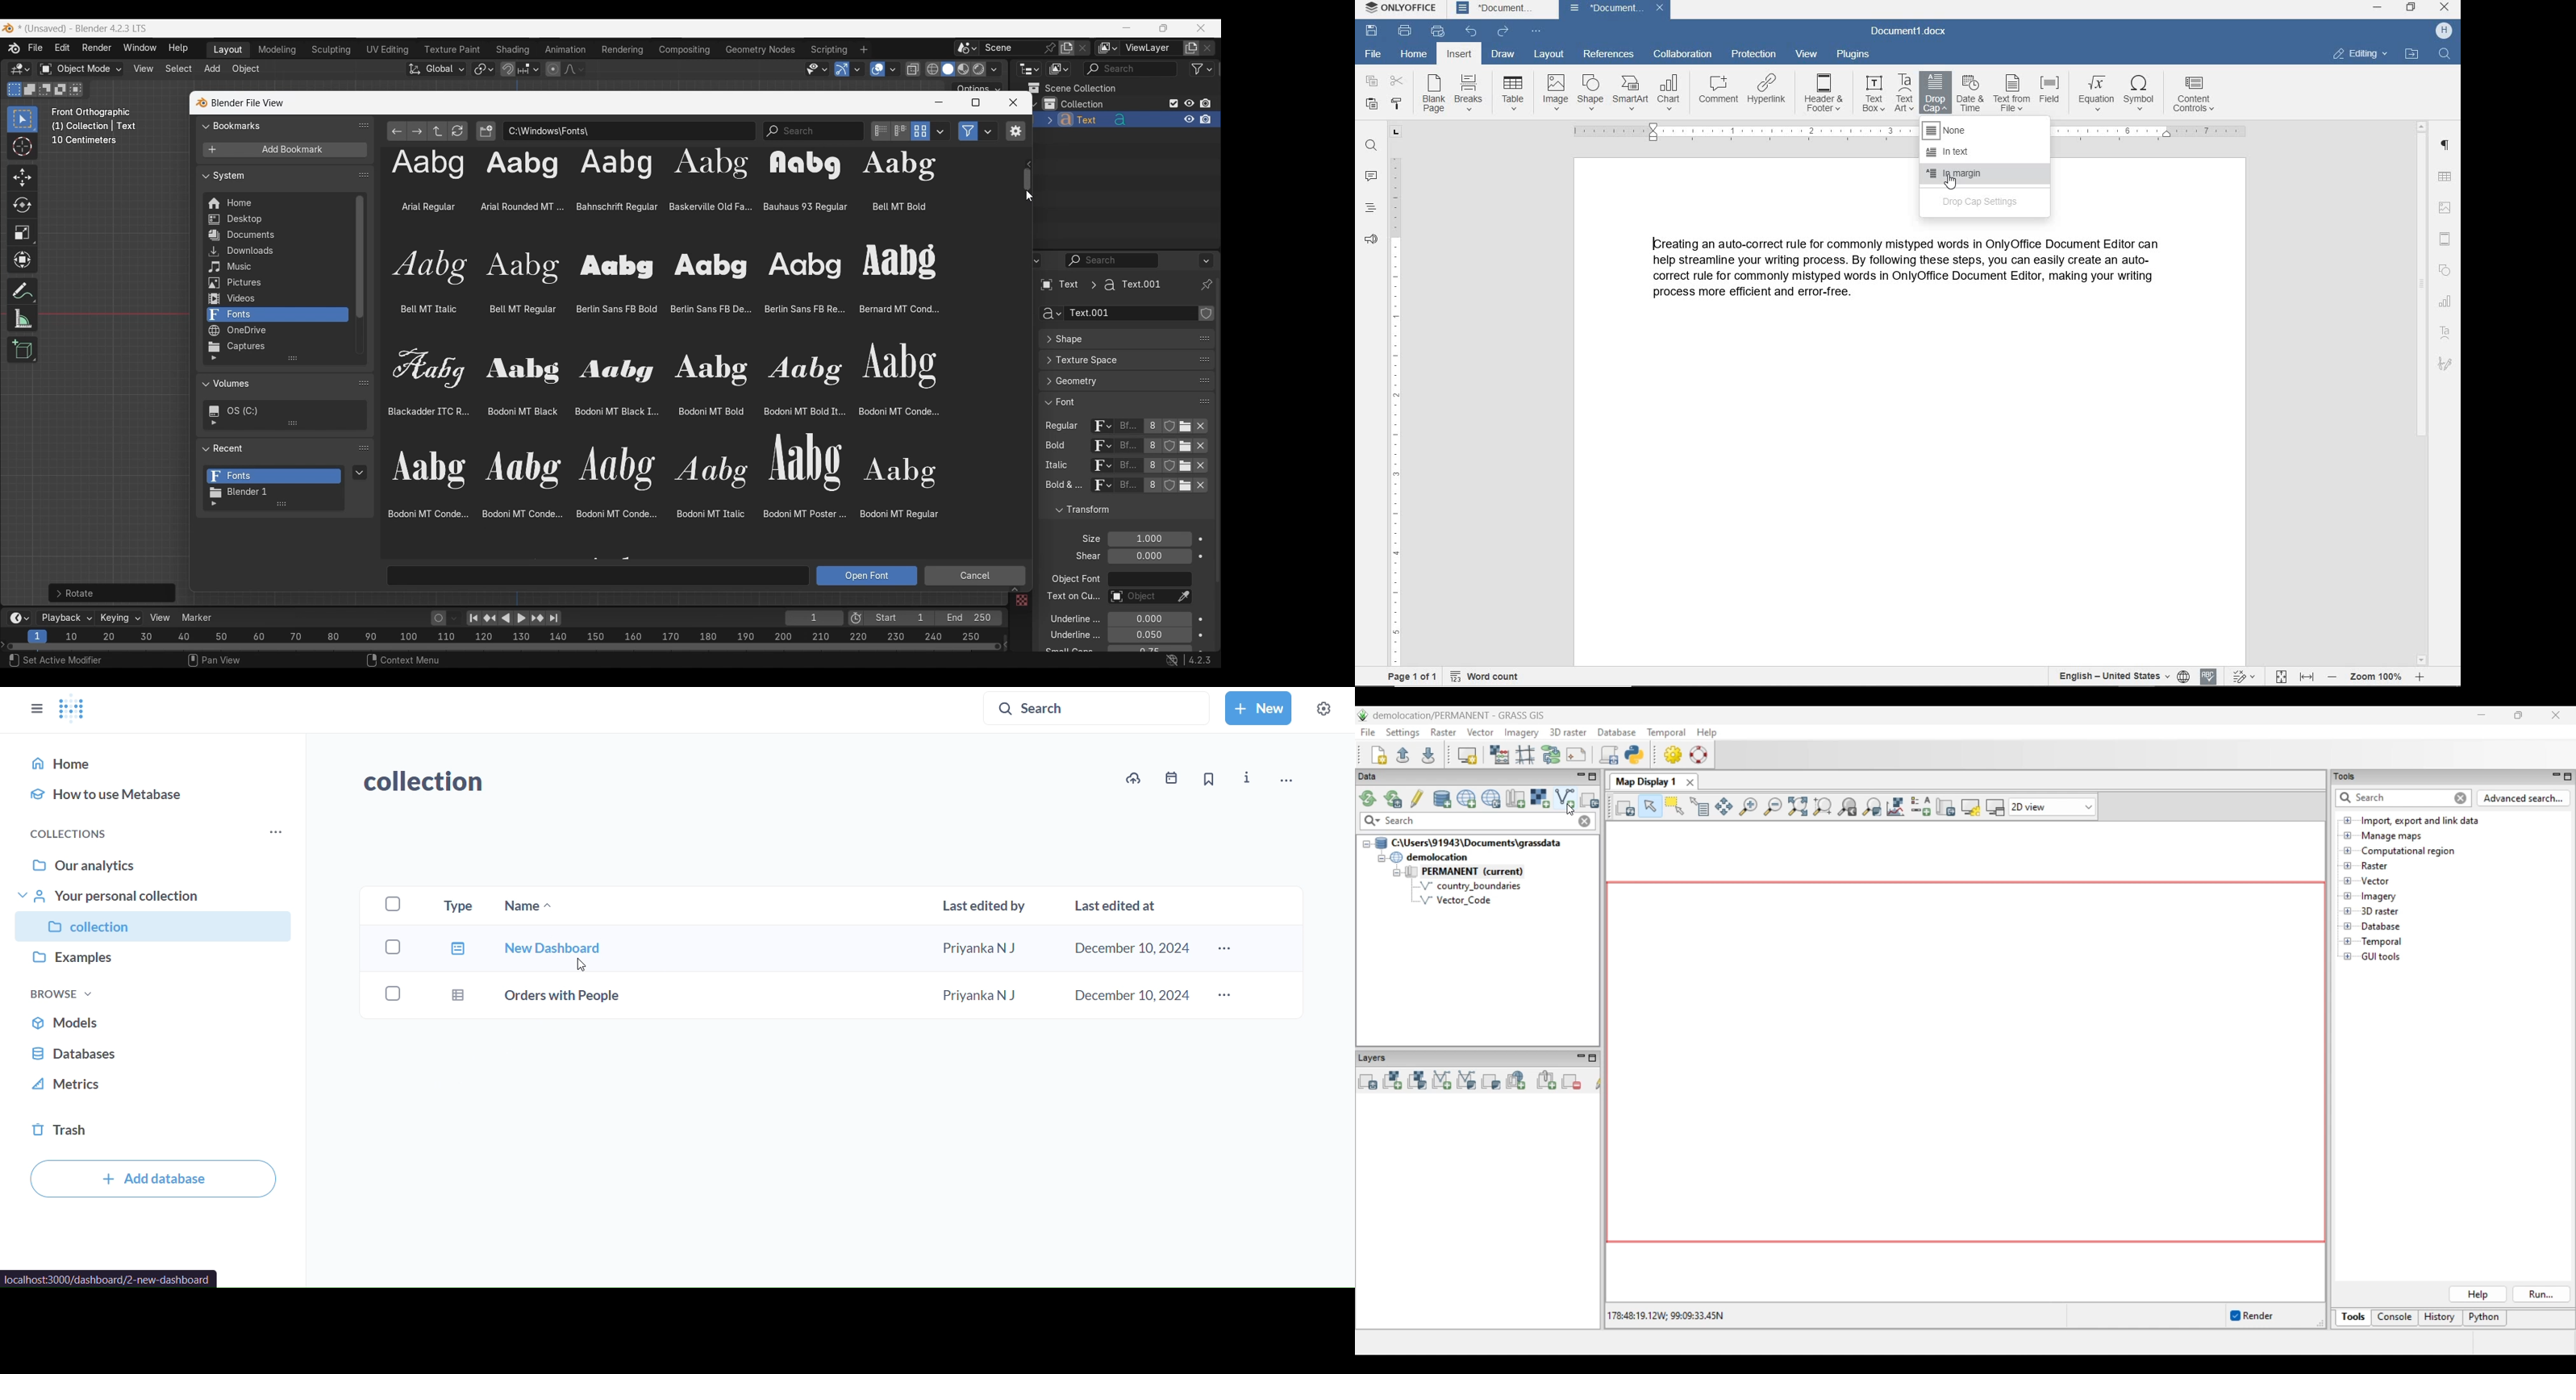 This screenshot has width=2576, height=1400. Describe the element at coordinates (1062, 487) in the screenshot. I see `text` at that location.